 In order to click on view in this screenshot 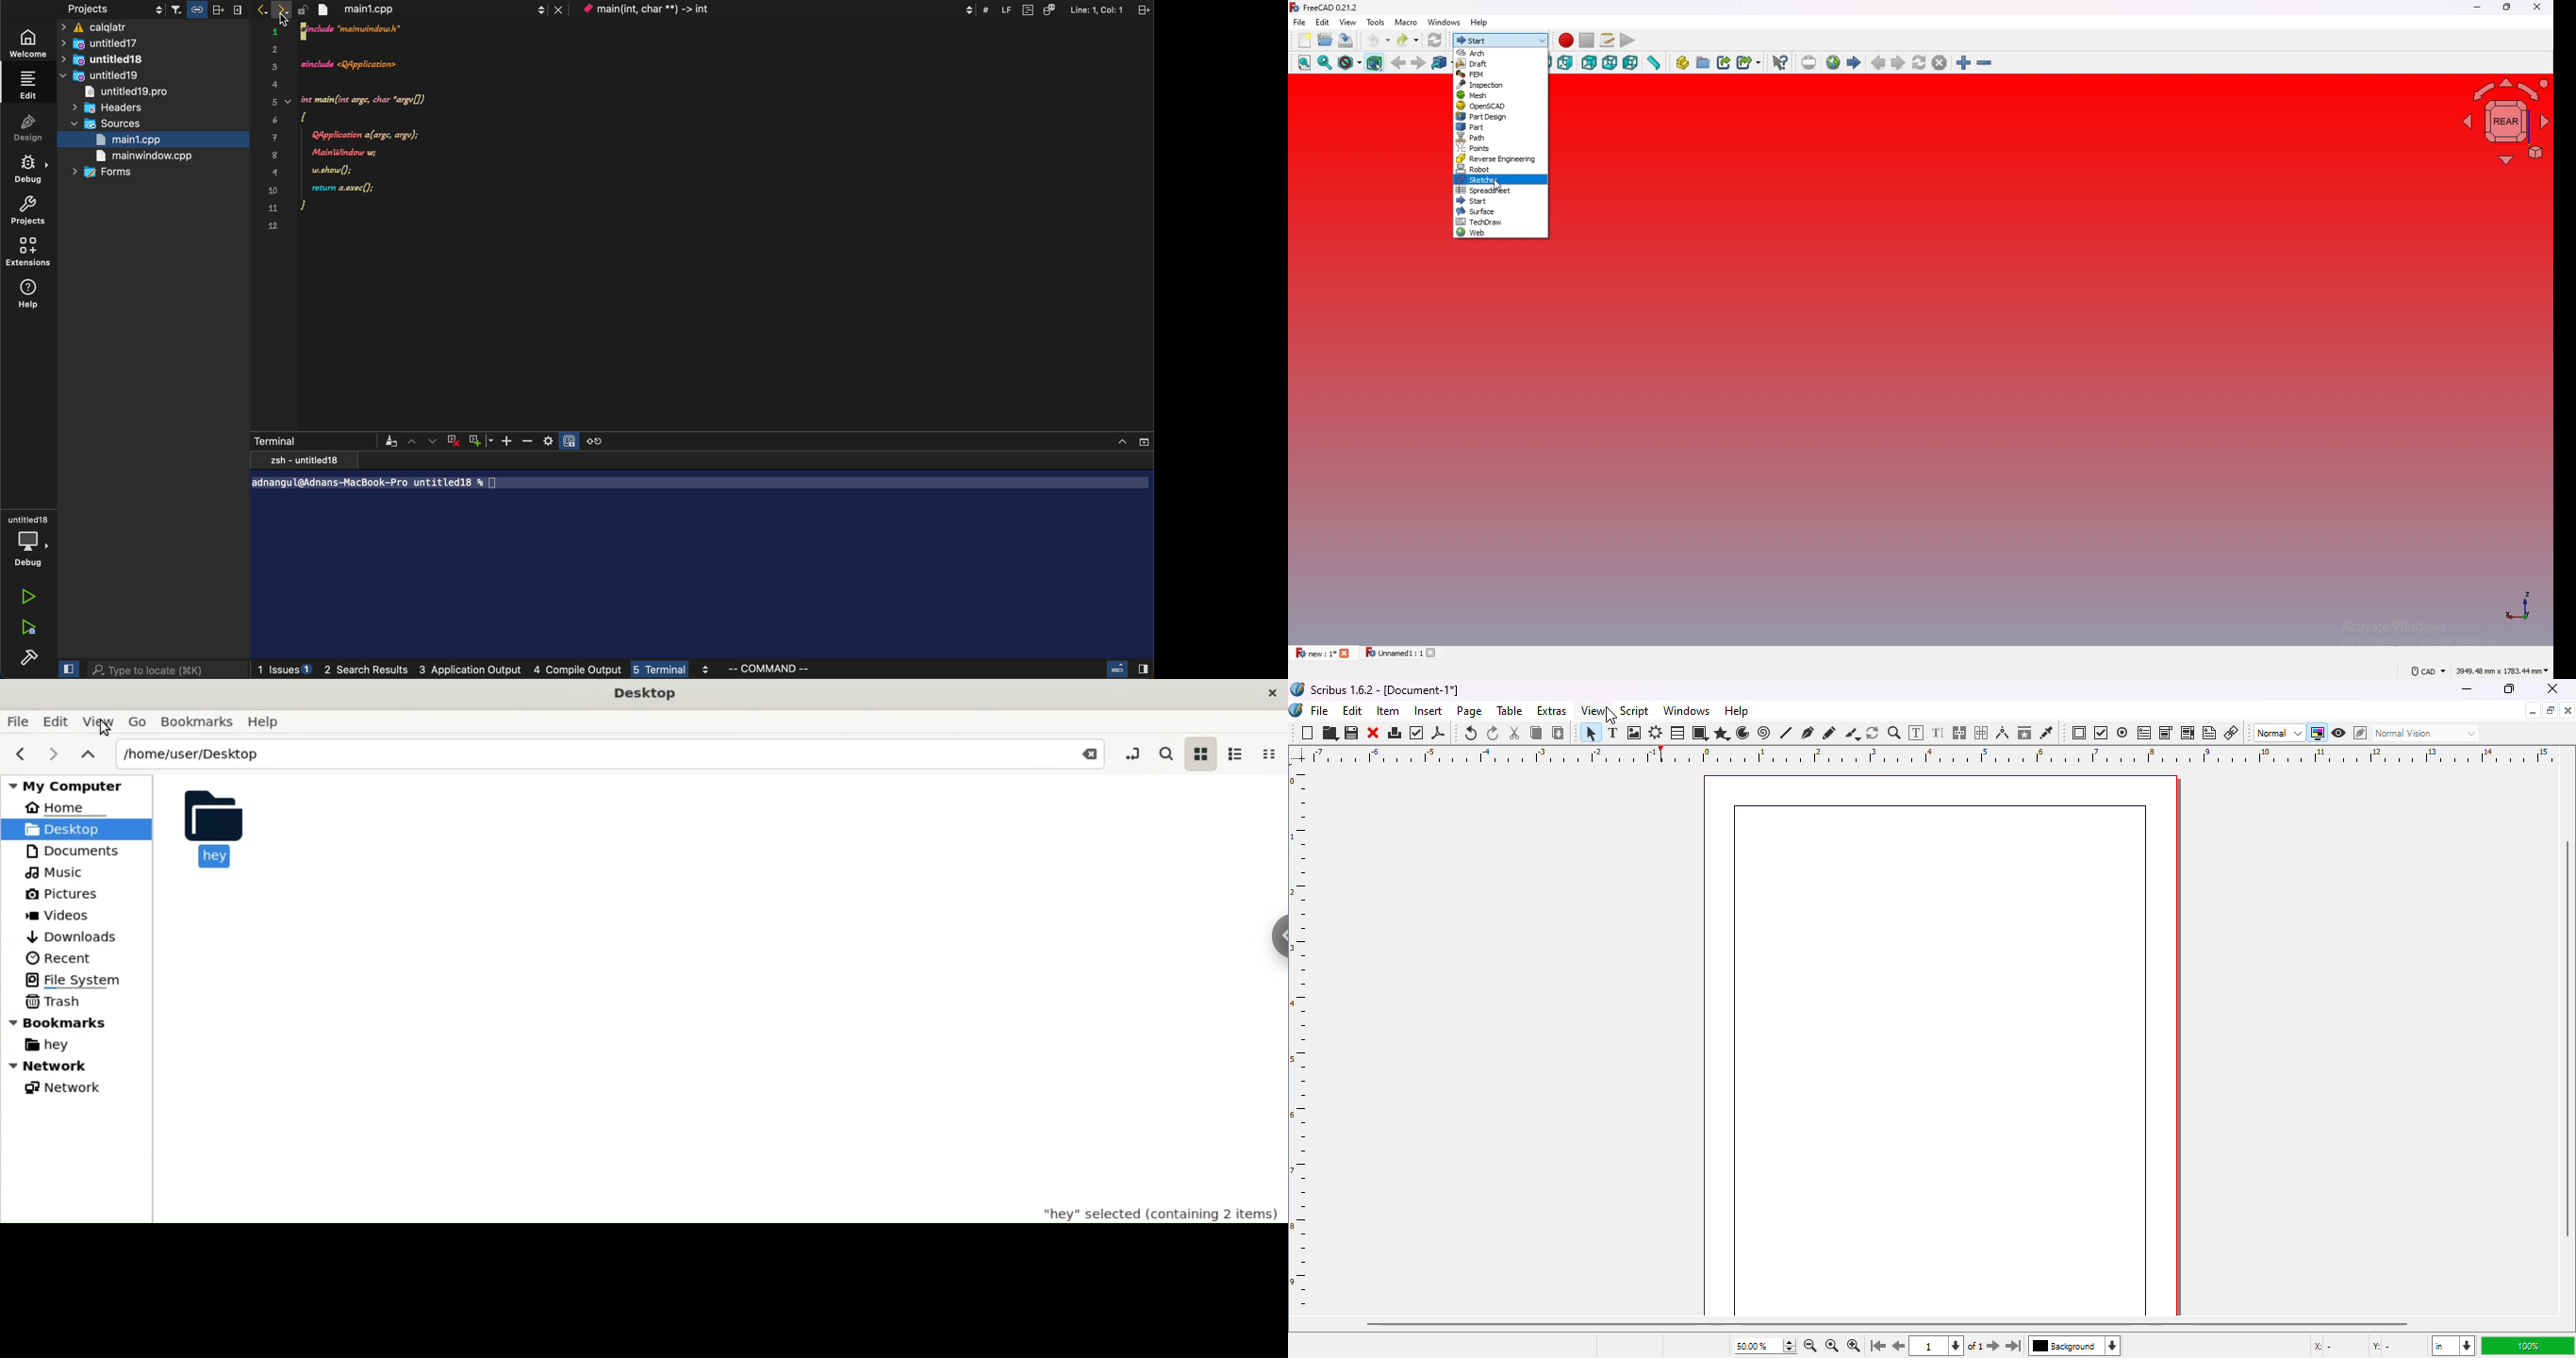, I will do `click(1348, 21)`.